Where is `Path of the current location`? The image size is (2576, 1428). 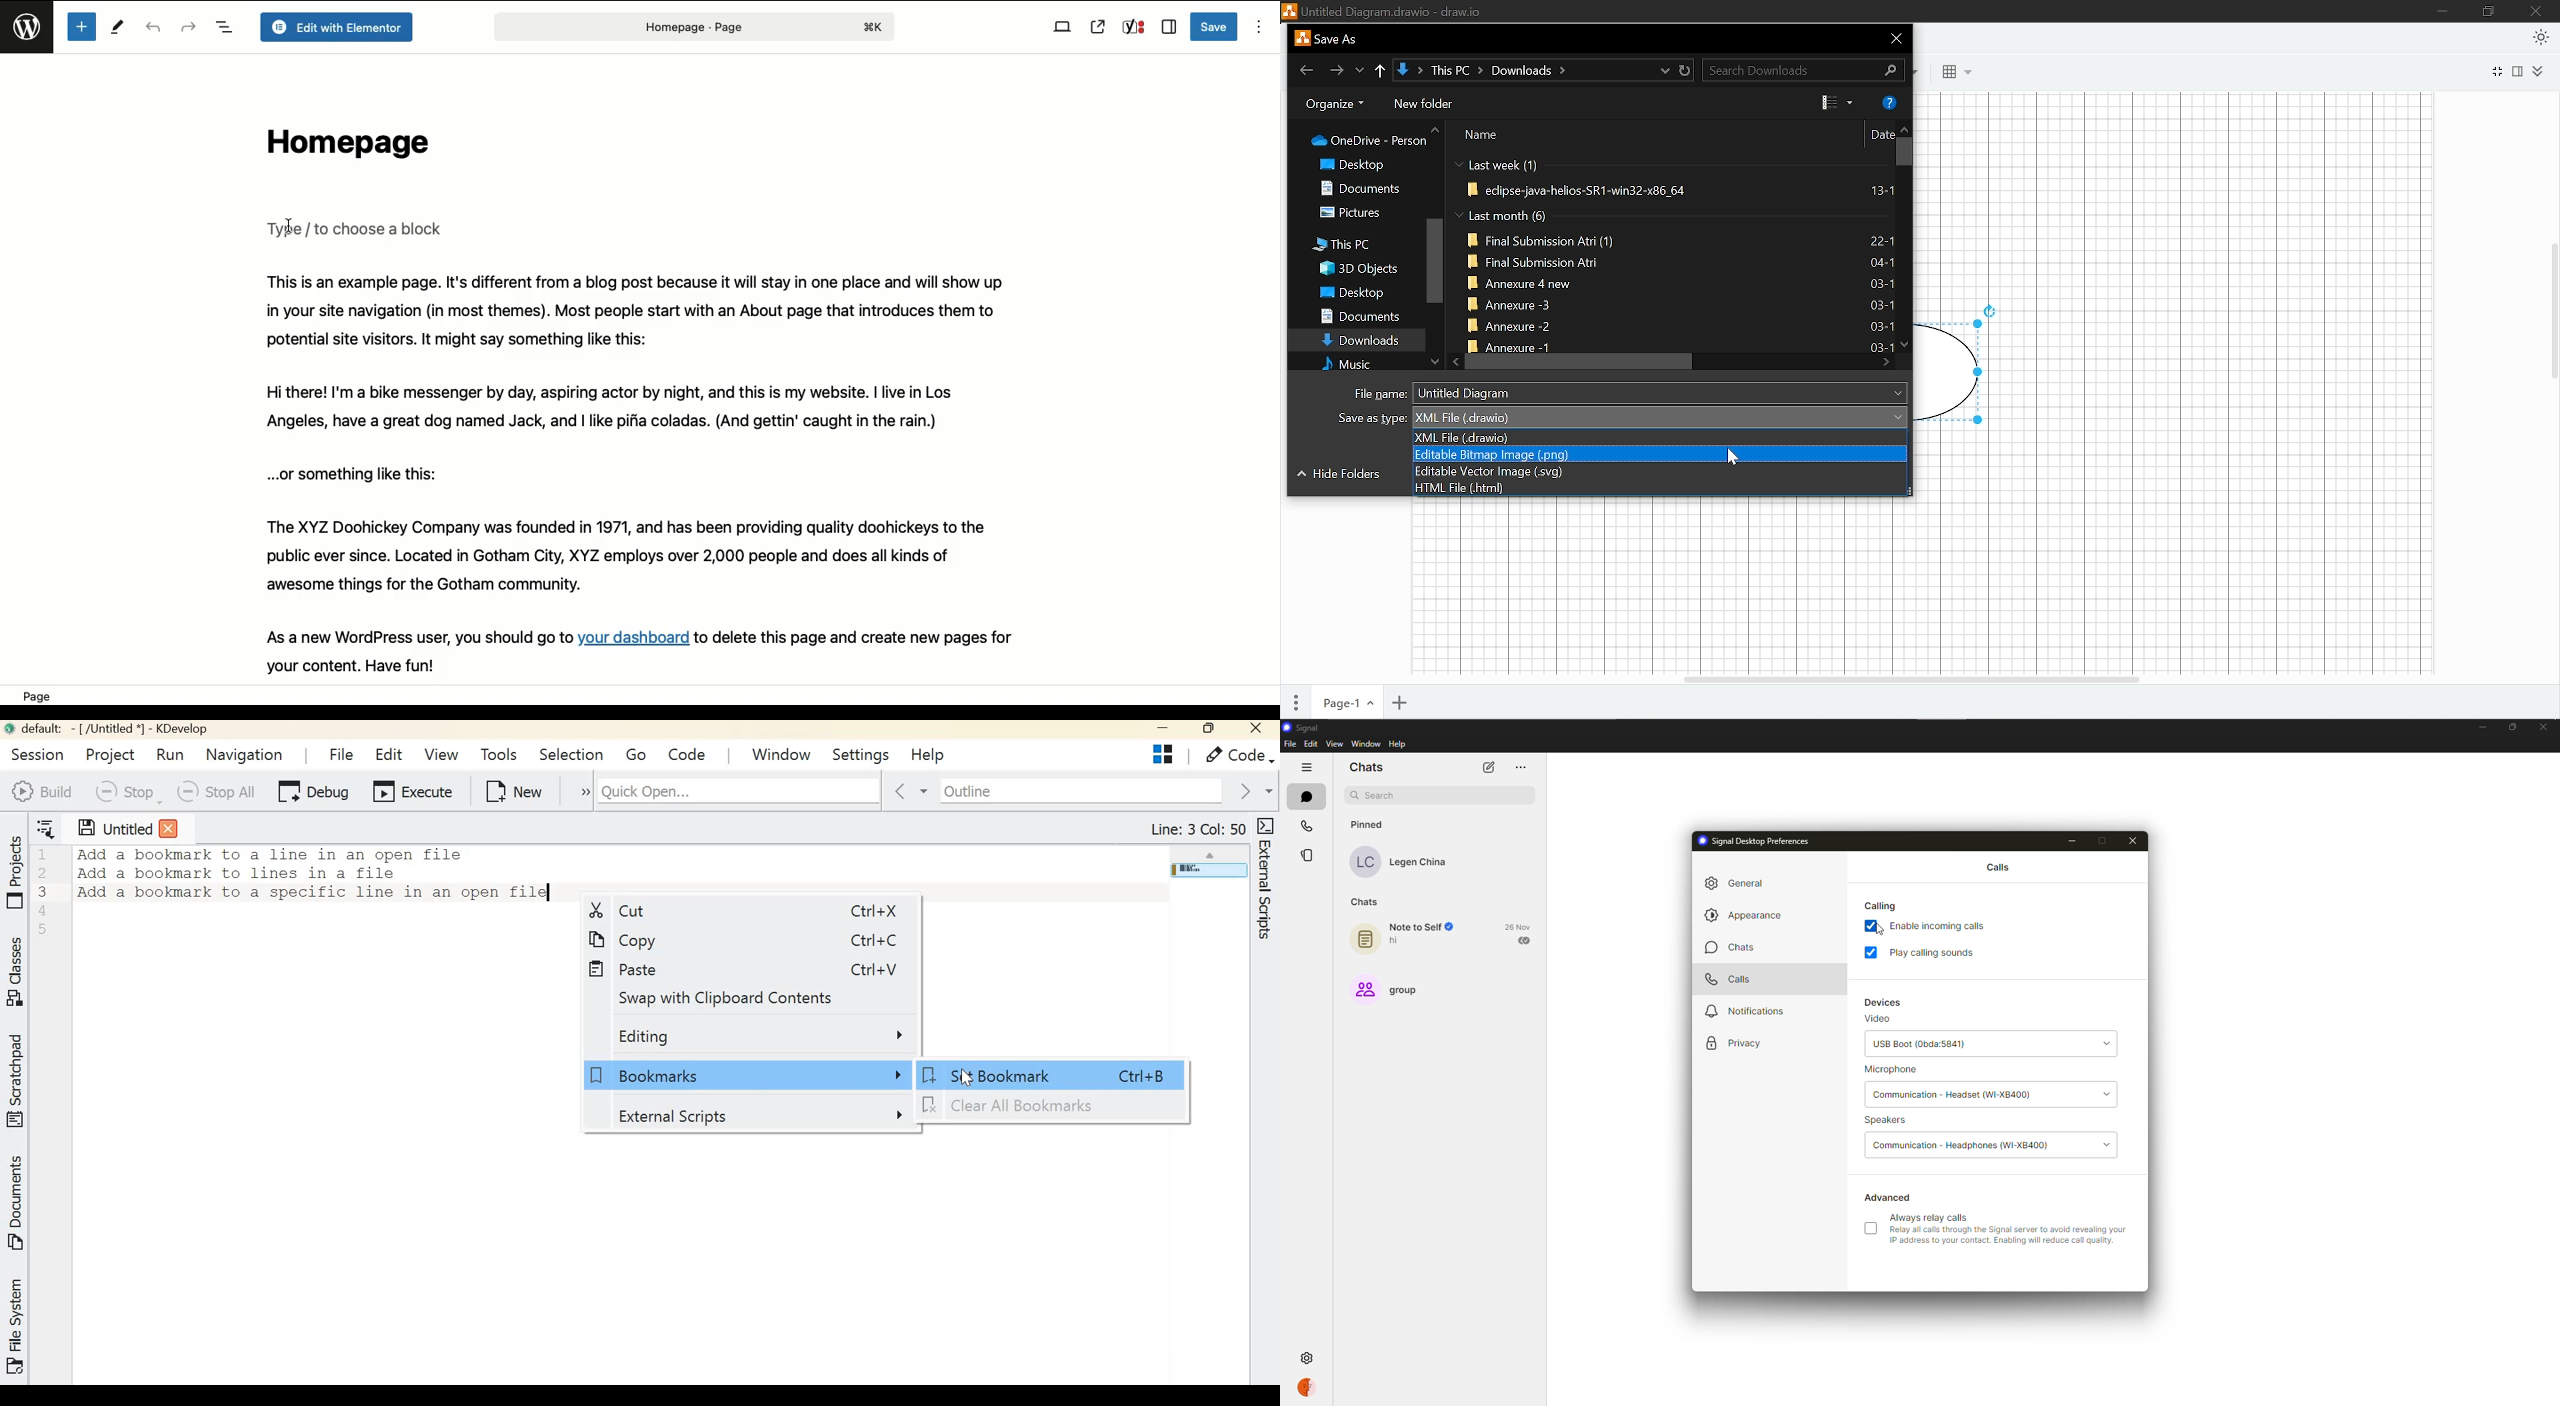 Path of the current location is located at coordinates (1499, 71).